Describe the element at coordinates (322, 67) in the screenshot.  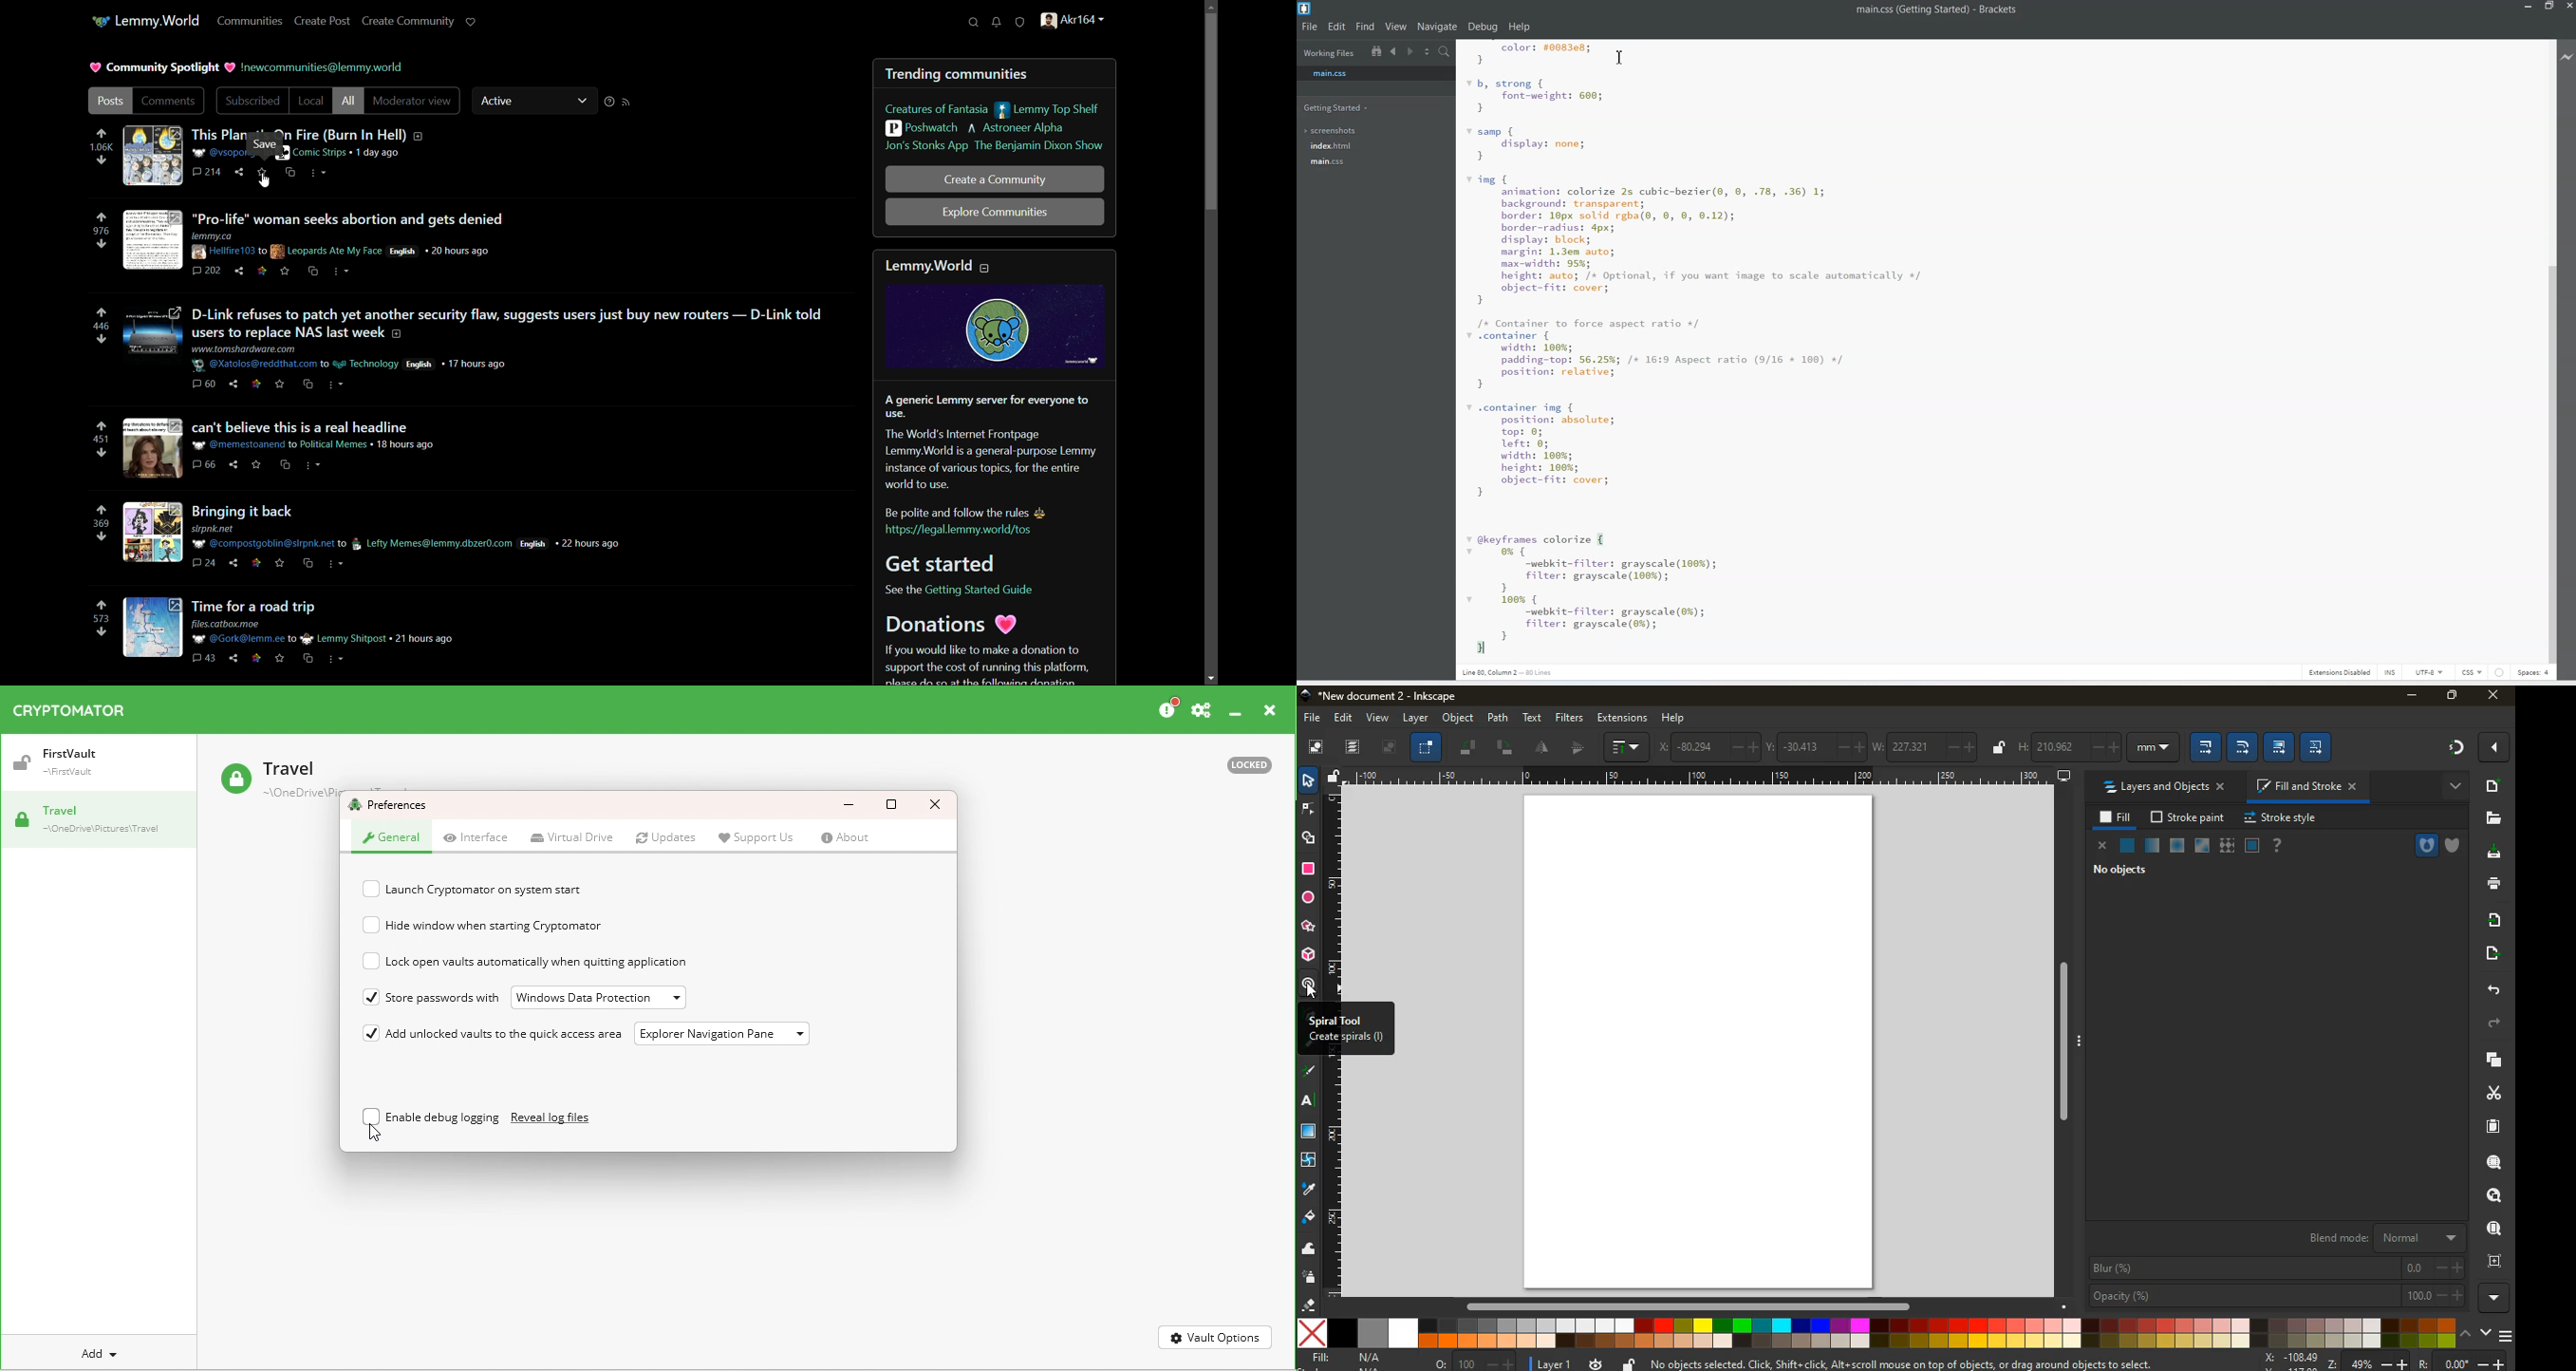
I see `text` at that location.